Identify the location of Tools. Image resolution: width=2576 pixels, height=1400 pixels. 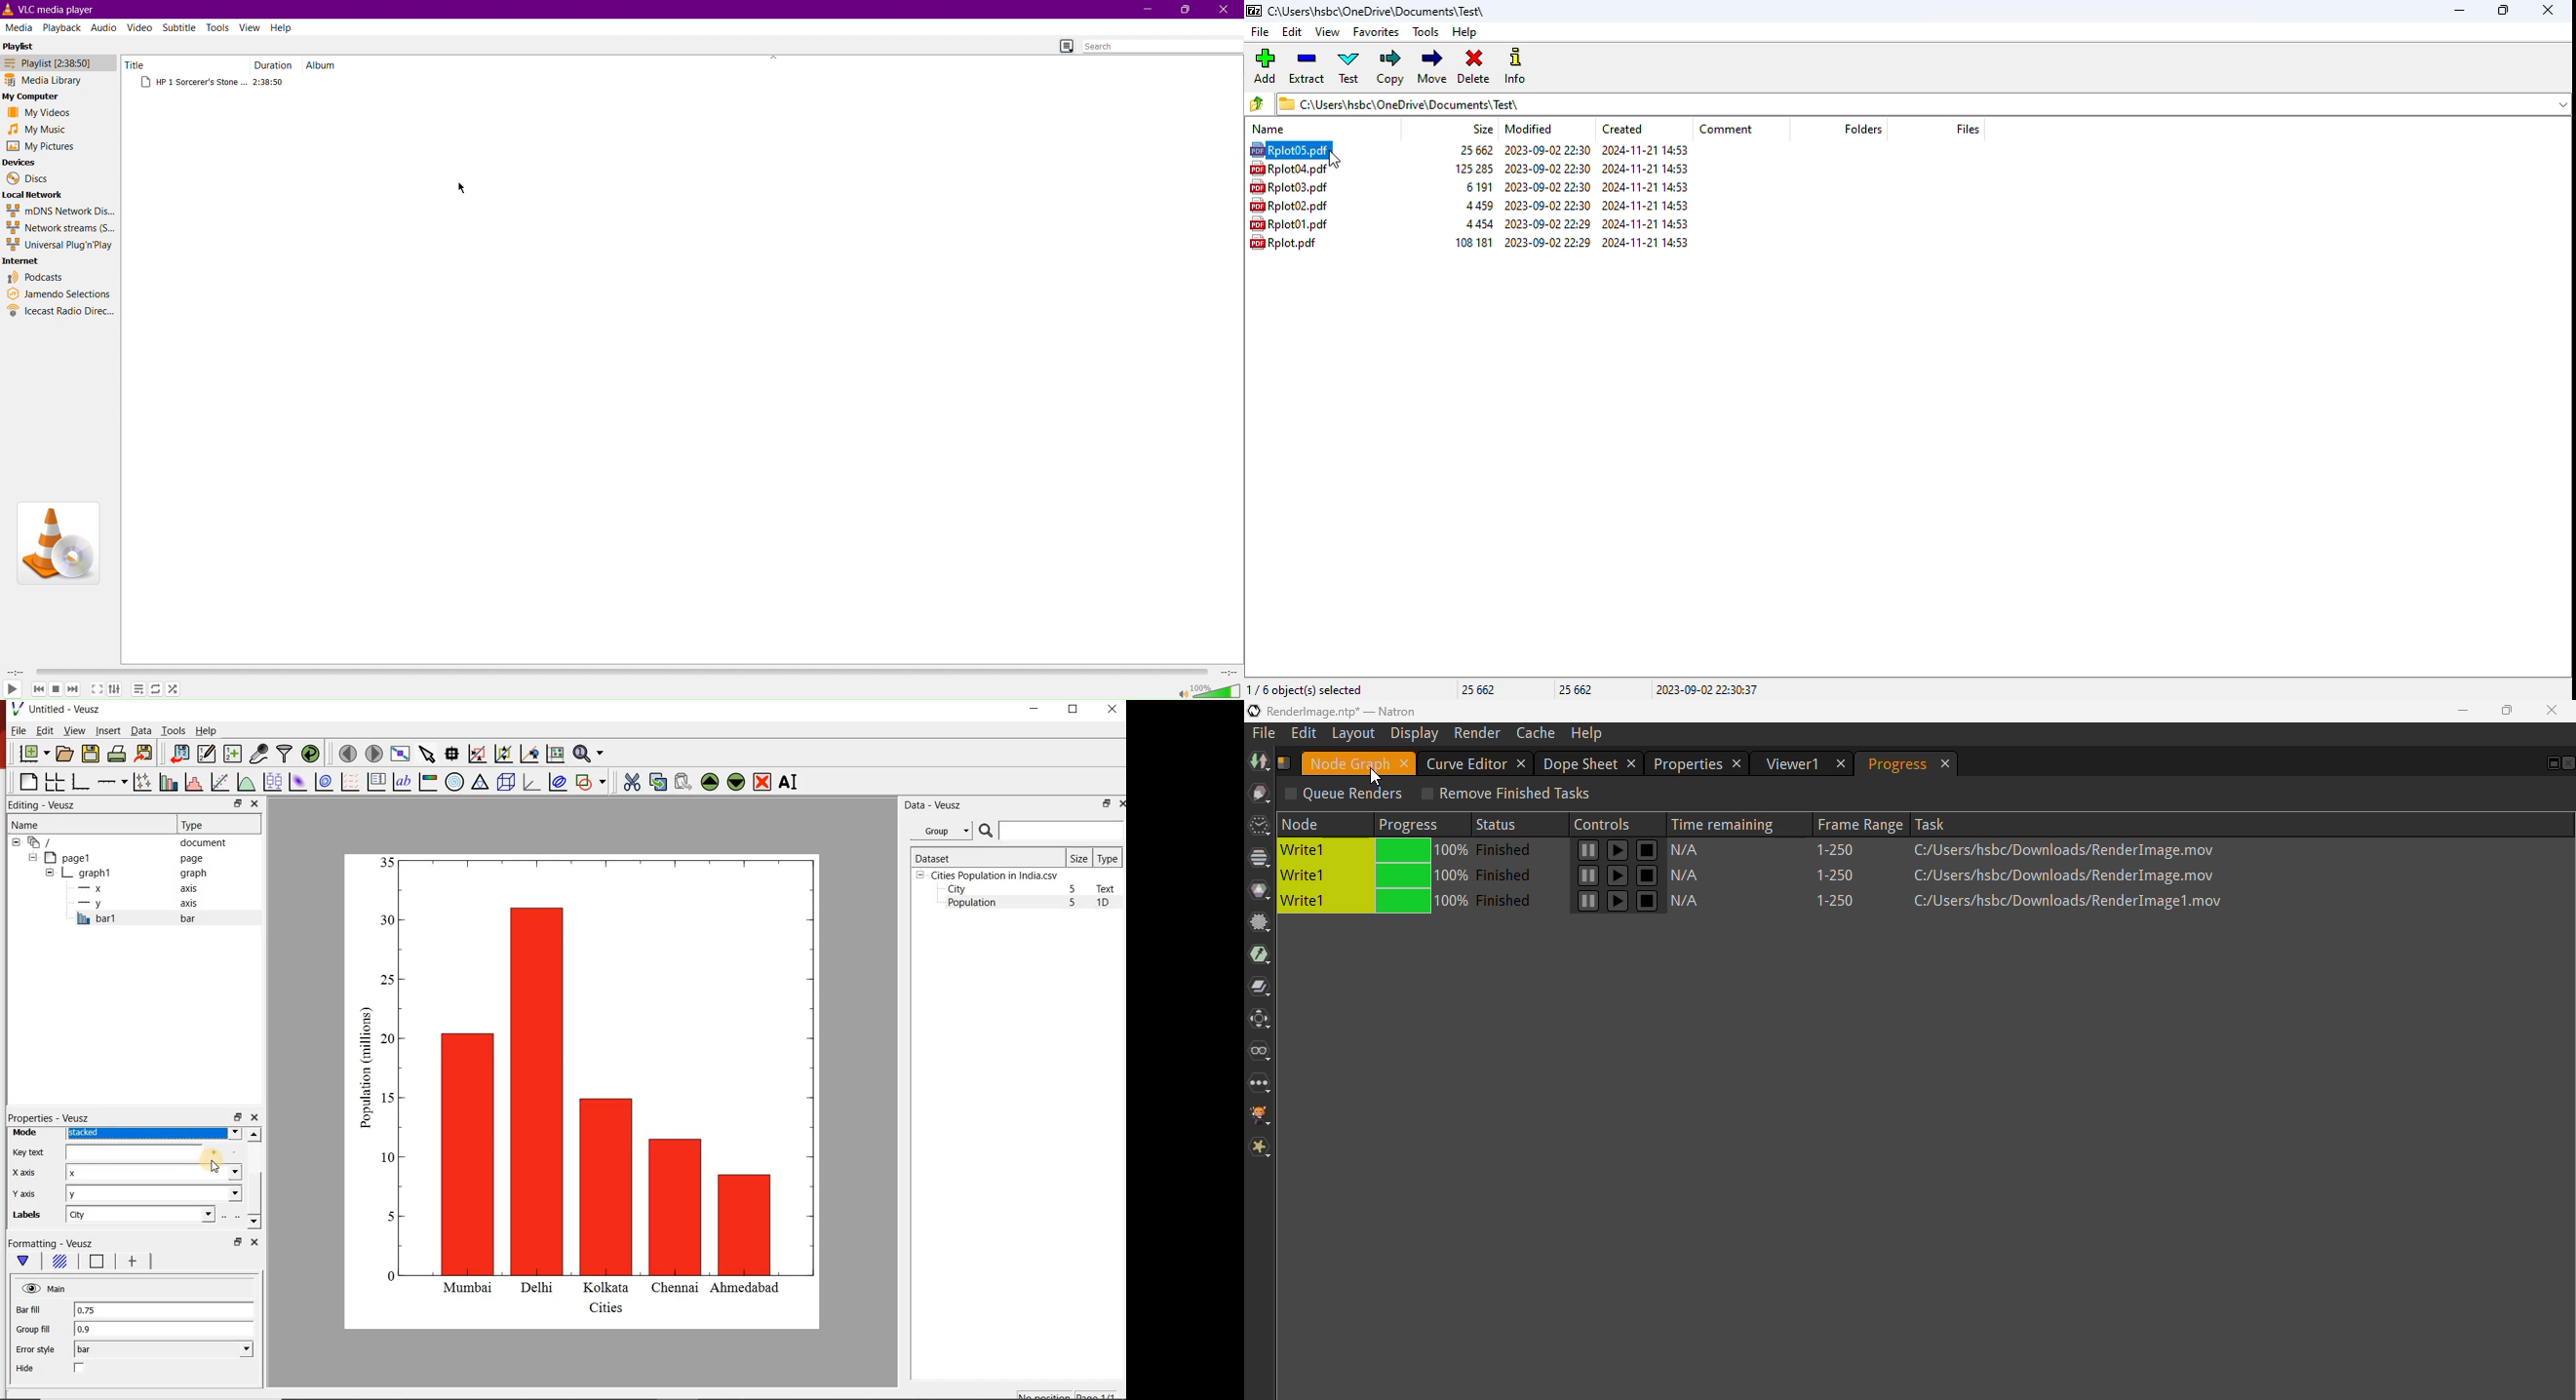
(172, 730).